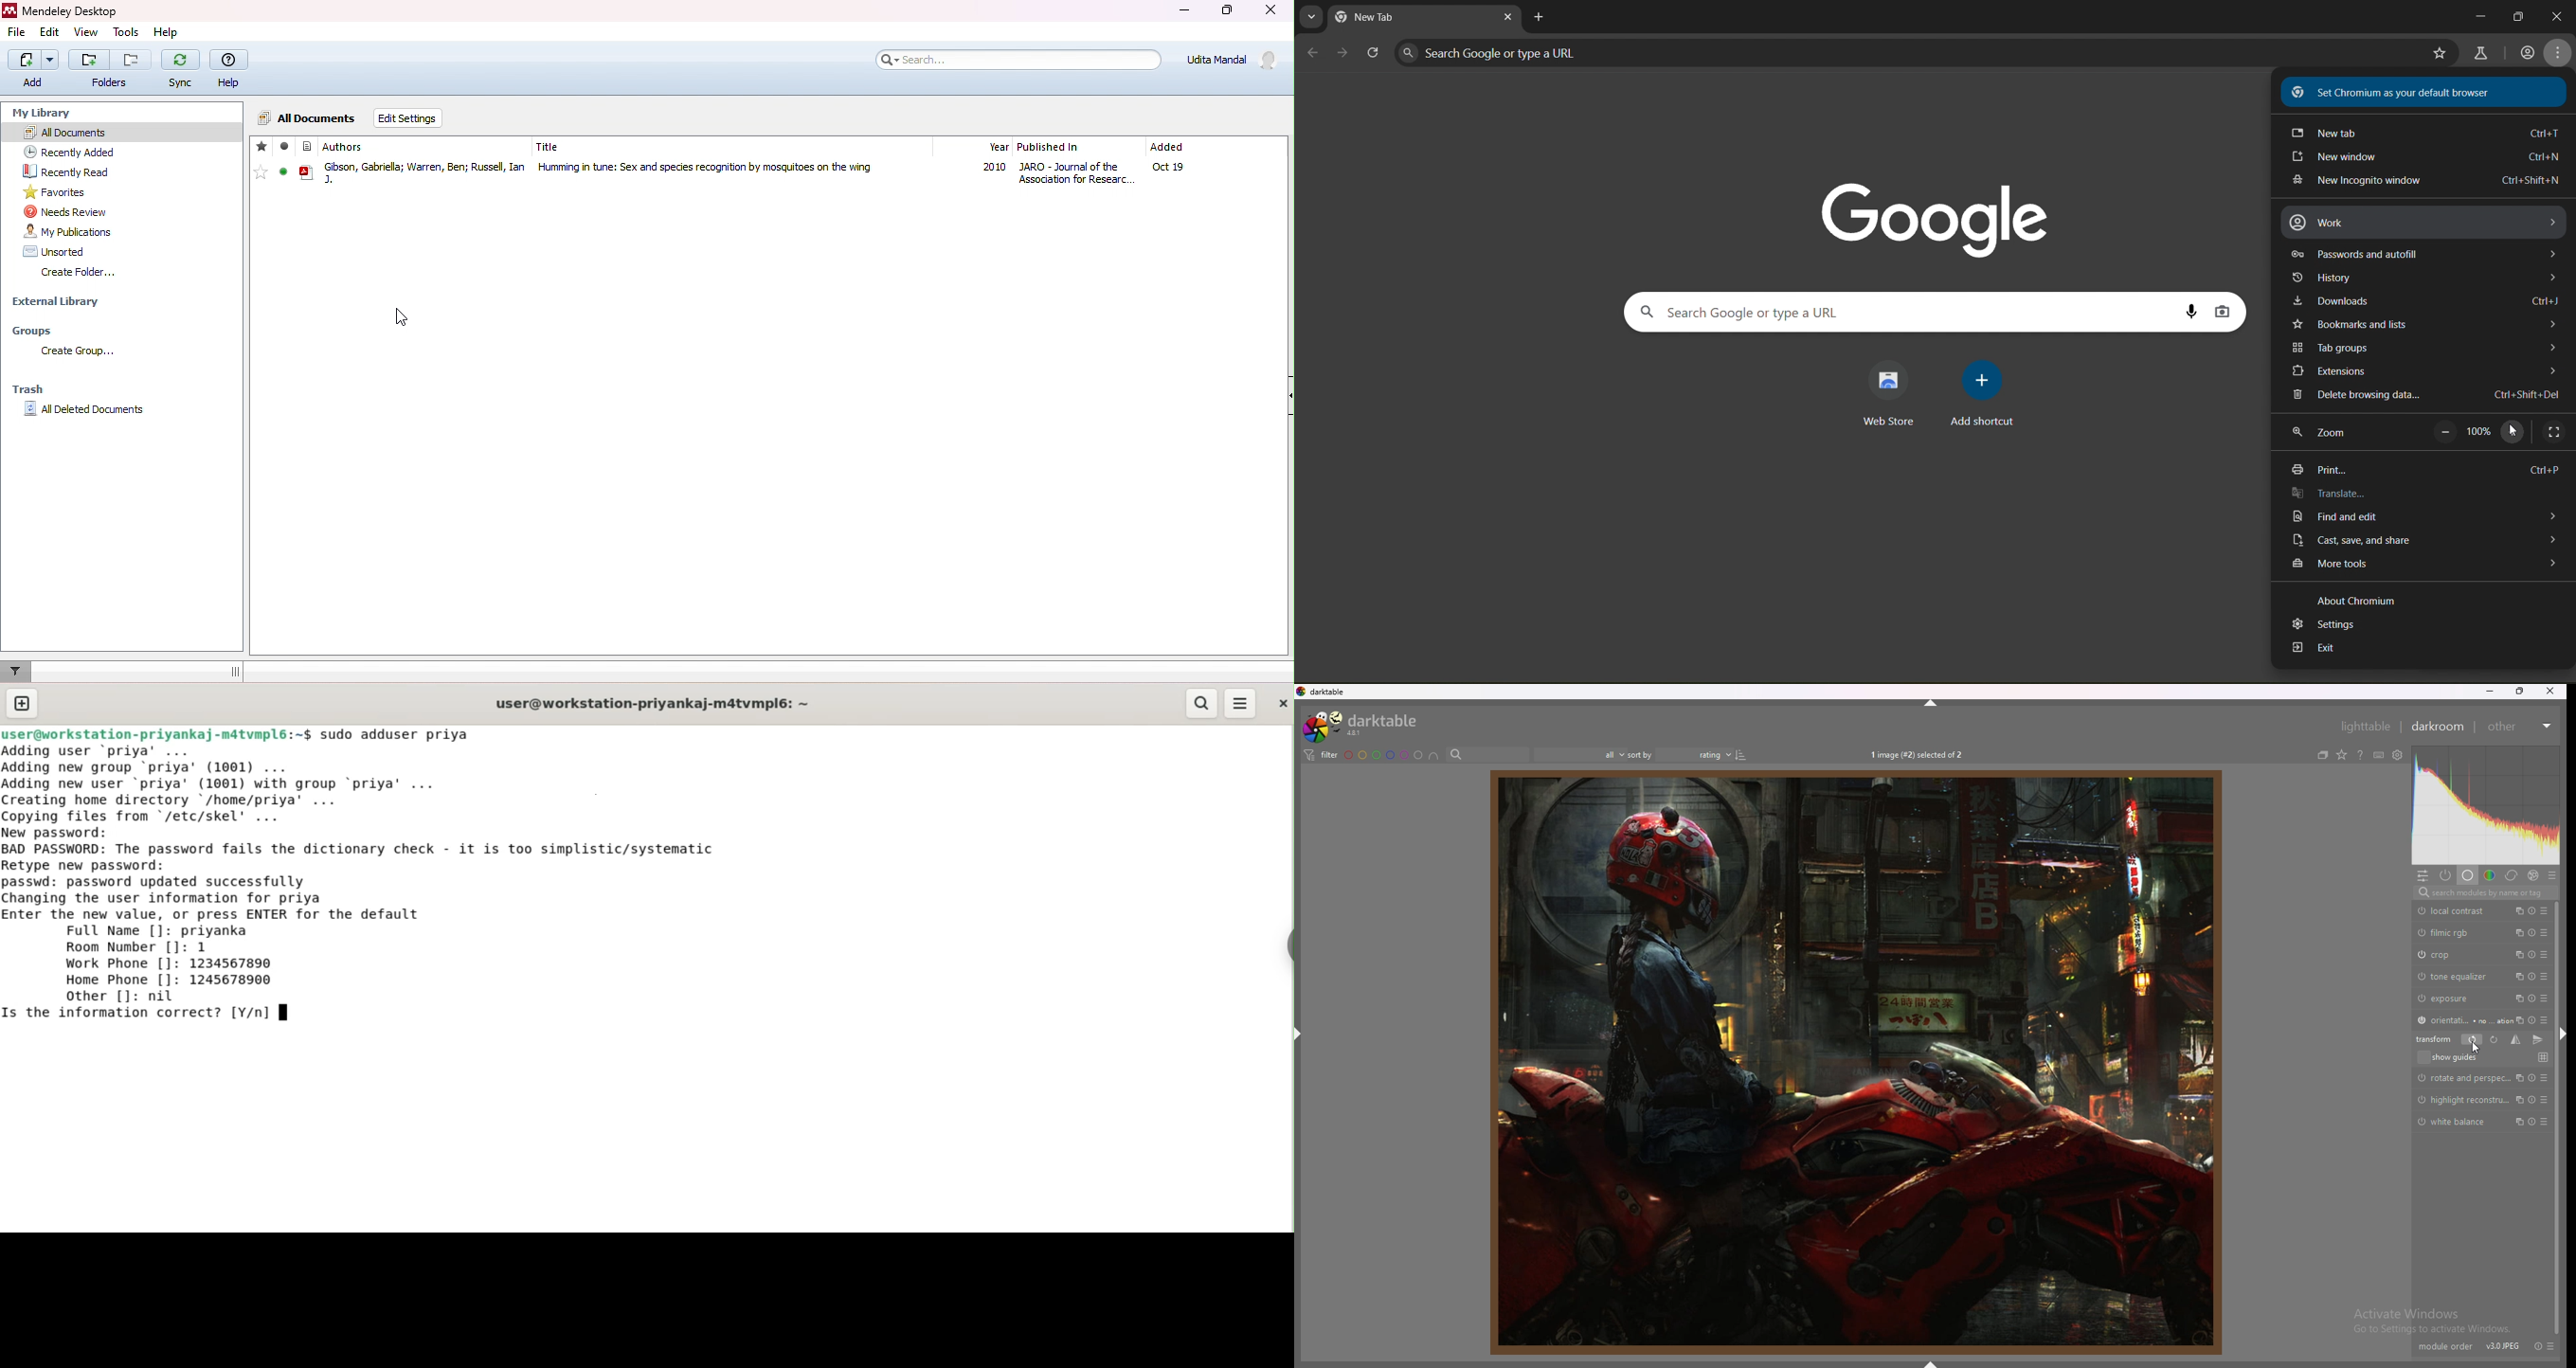 This screenshot has width=2576, height=1372. Describe the element at coordinates (2426, 90) in the screenshot. I see `Set Chromium as your default browser` at that location.